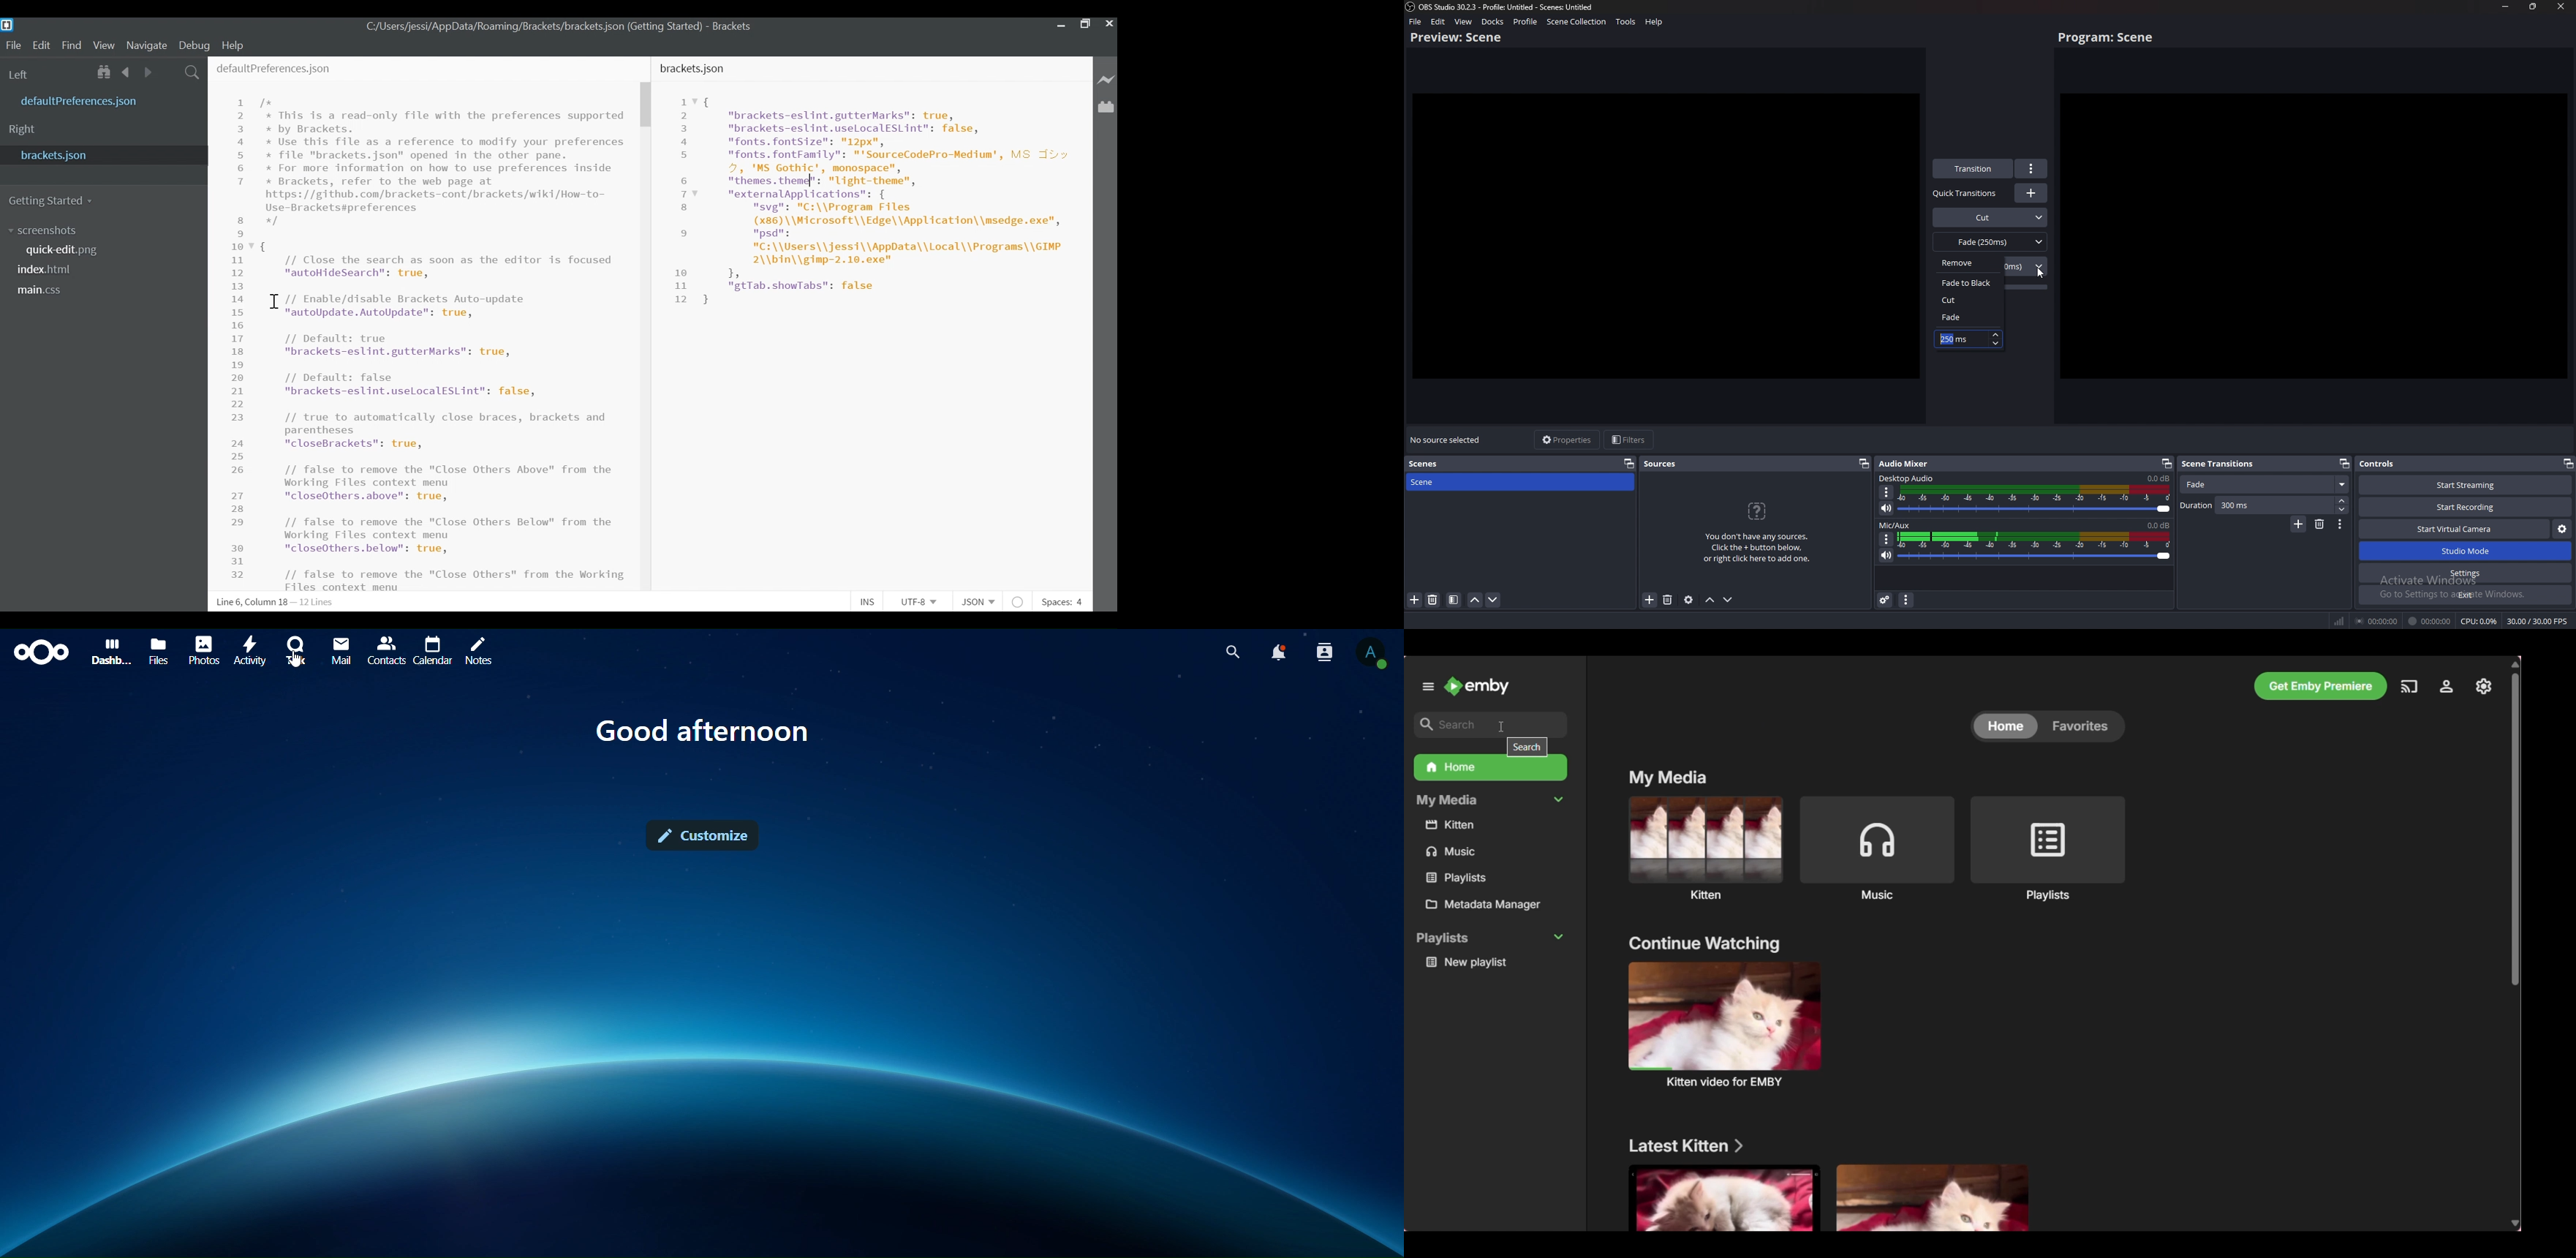 The image size is (2576, 1260). I want to click on audio mixer menu, so click(1907, 600).